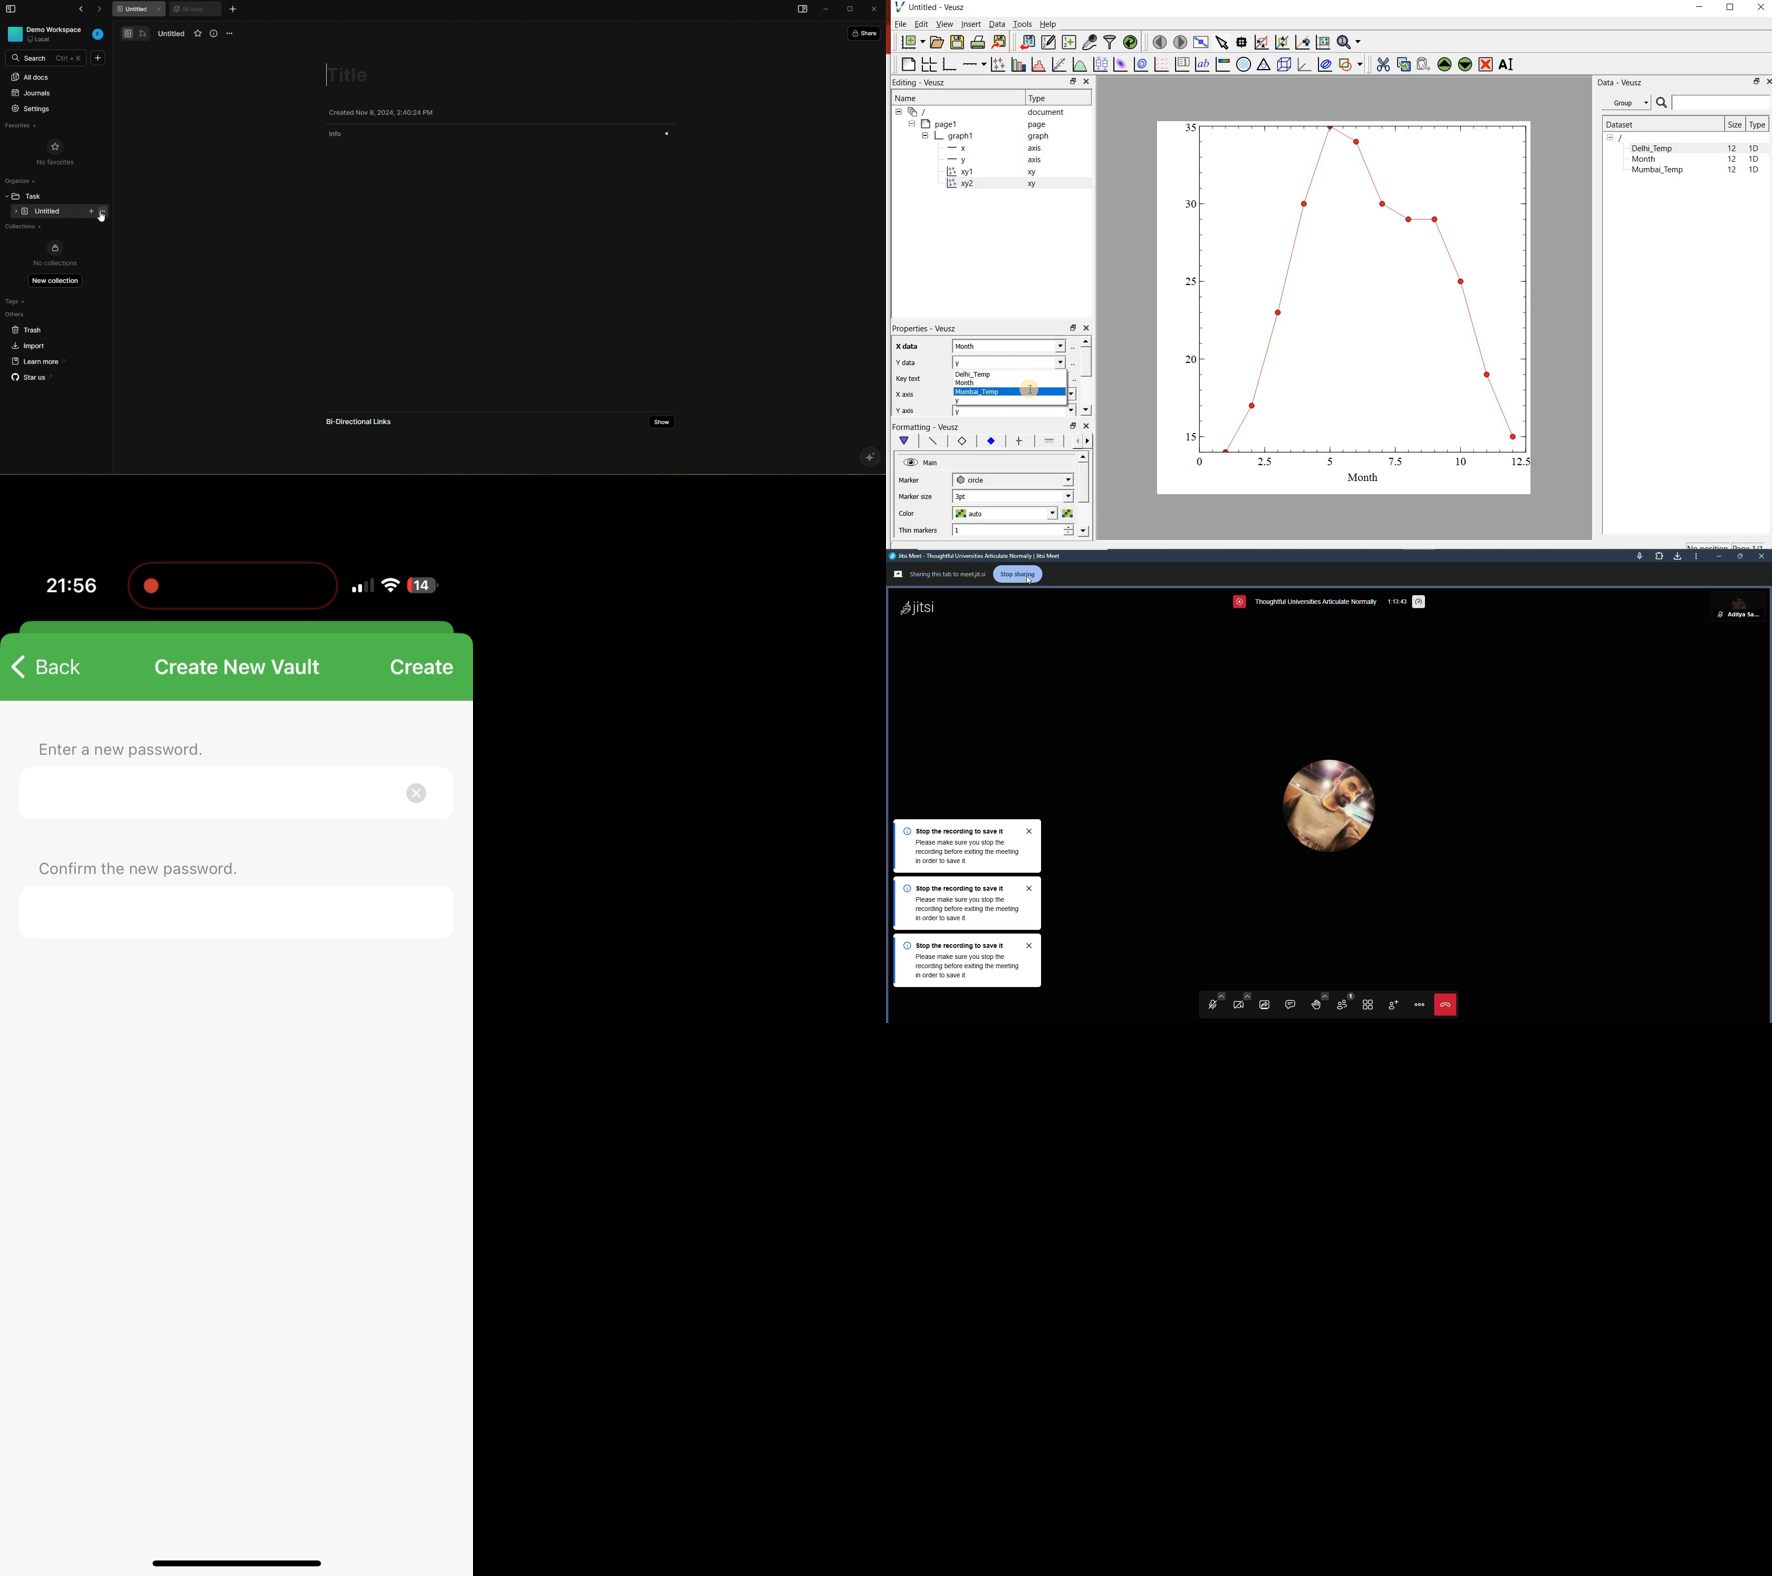 The height and width of the screenshot is (1596, 1792). What do you see at coordinates (1288, 1004) in the screenshot?
I see `open chat` at bounding box center [1288, 1004].